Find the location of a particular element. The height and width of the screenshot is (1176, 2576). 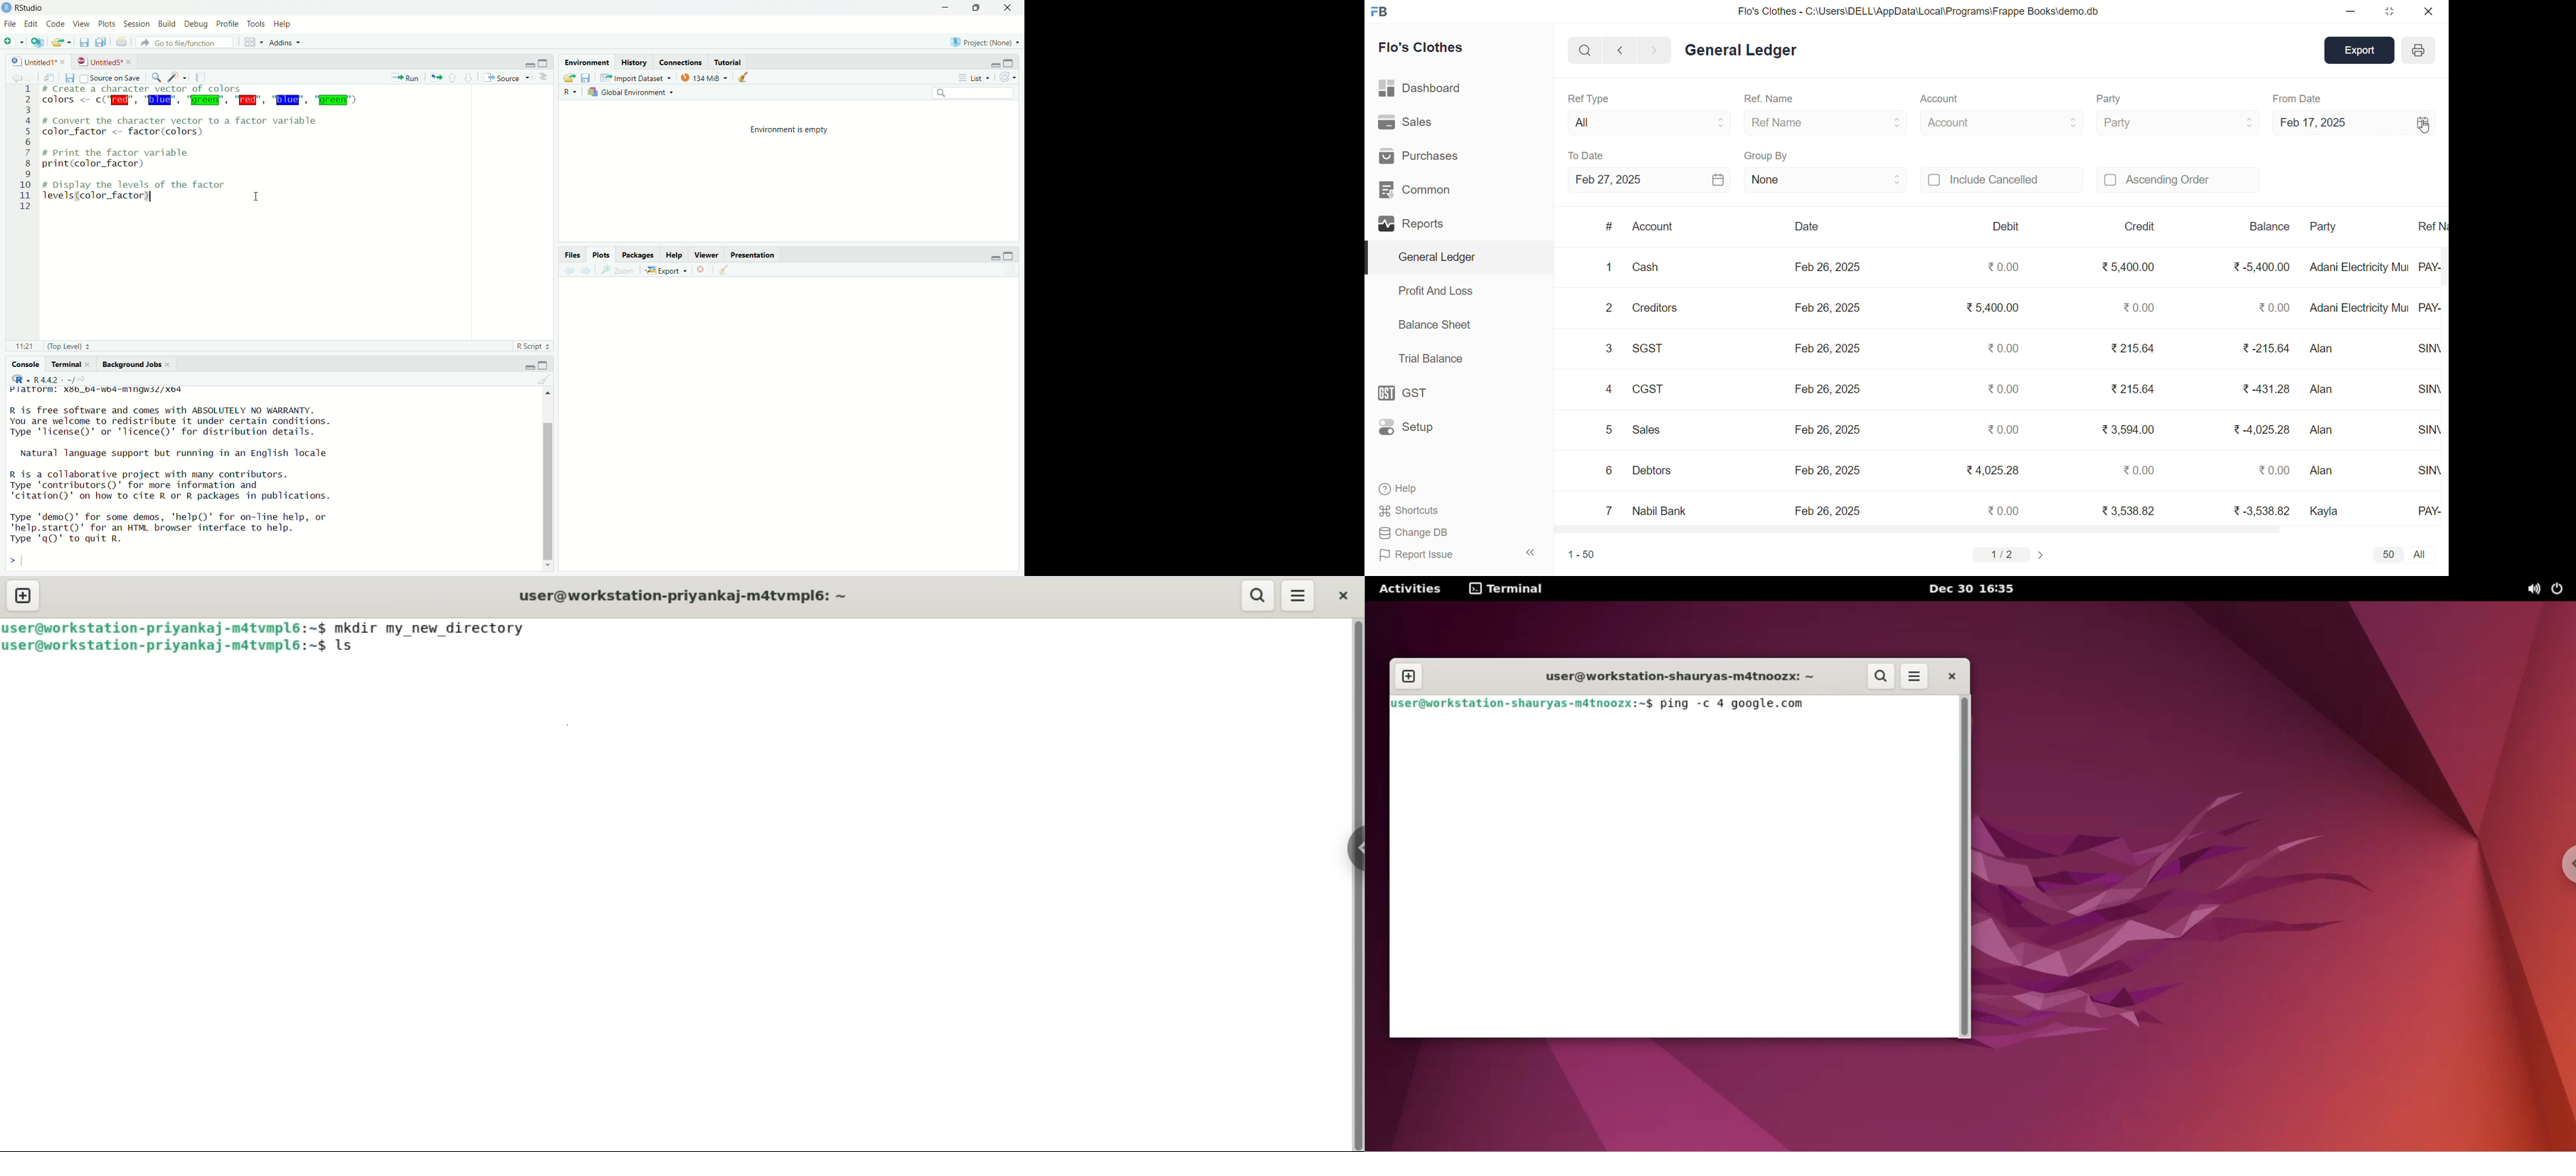

minimize is located at coordinates (990, 256).